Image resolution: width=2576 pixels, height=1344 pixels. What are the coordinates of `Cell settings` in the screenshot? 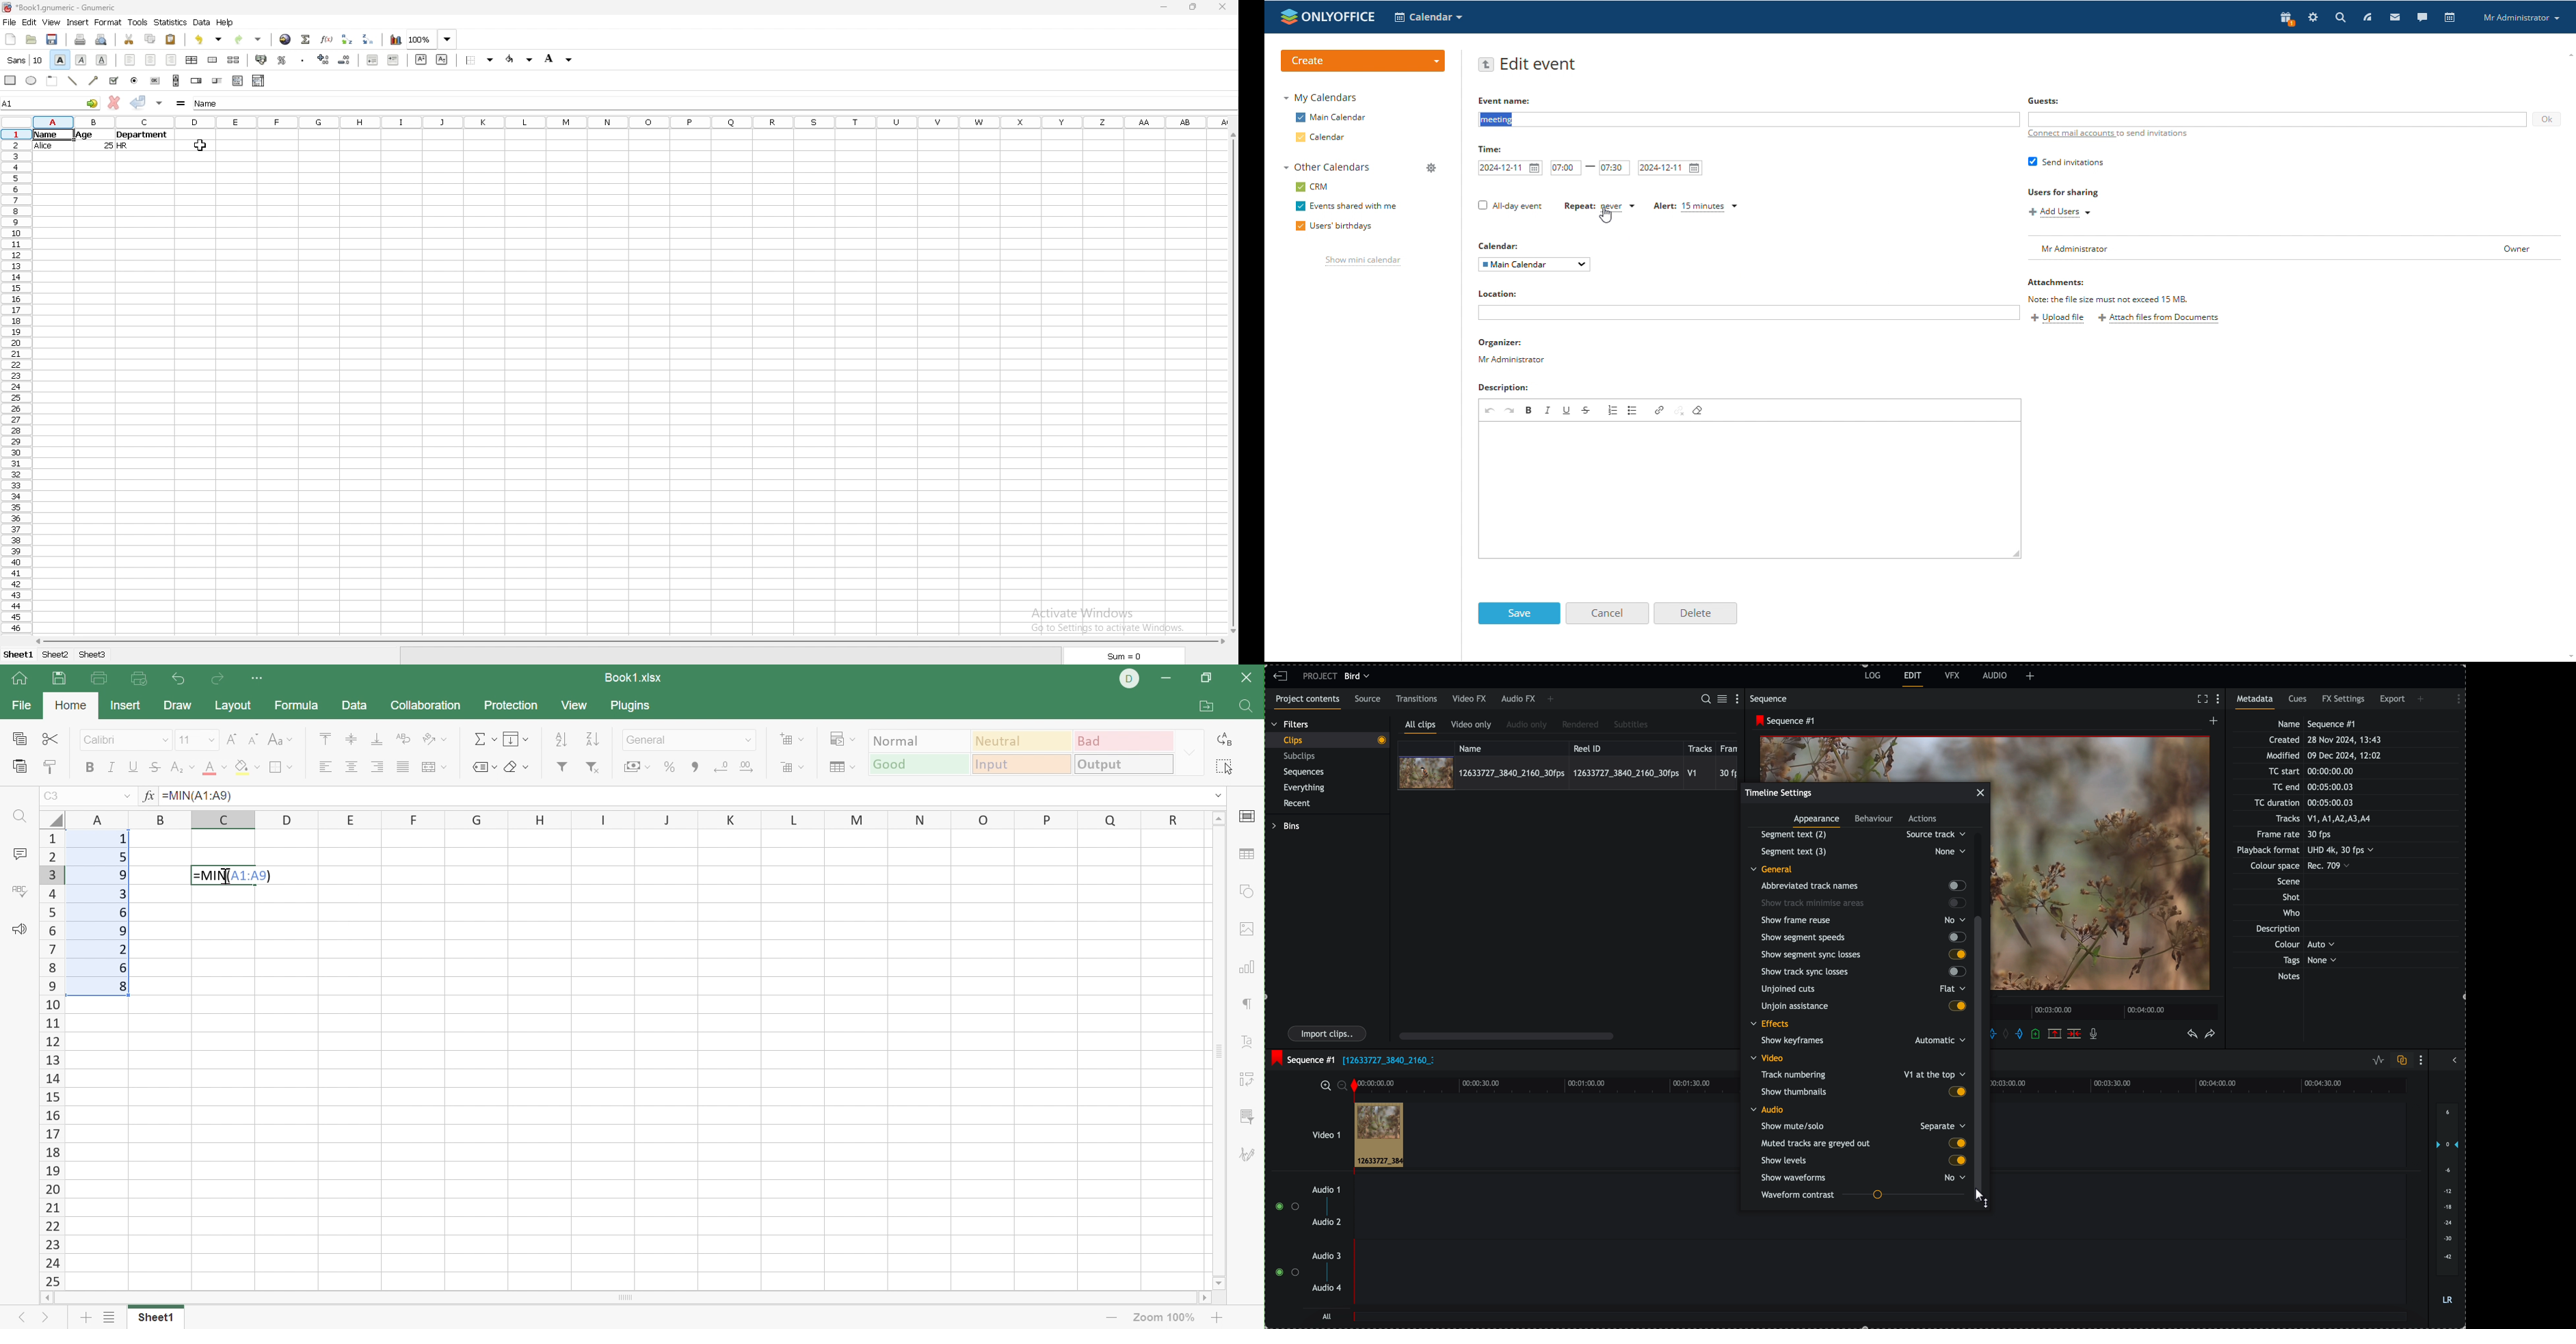 It's located at (1248, 817).